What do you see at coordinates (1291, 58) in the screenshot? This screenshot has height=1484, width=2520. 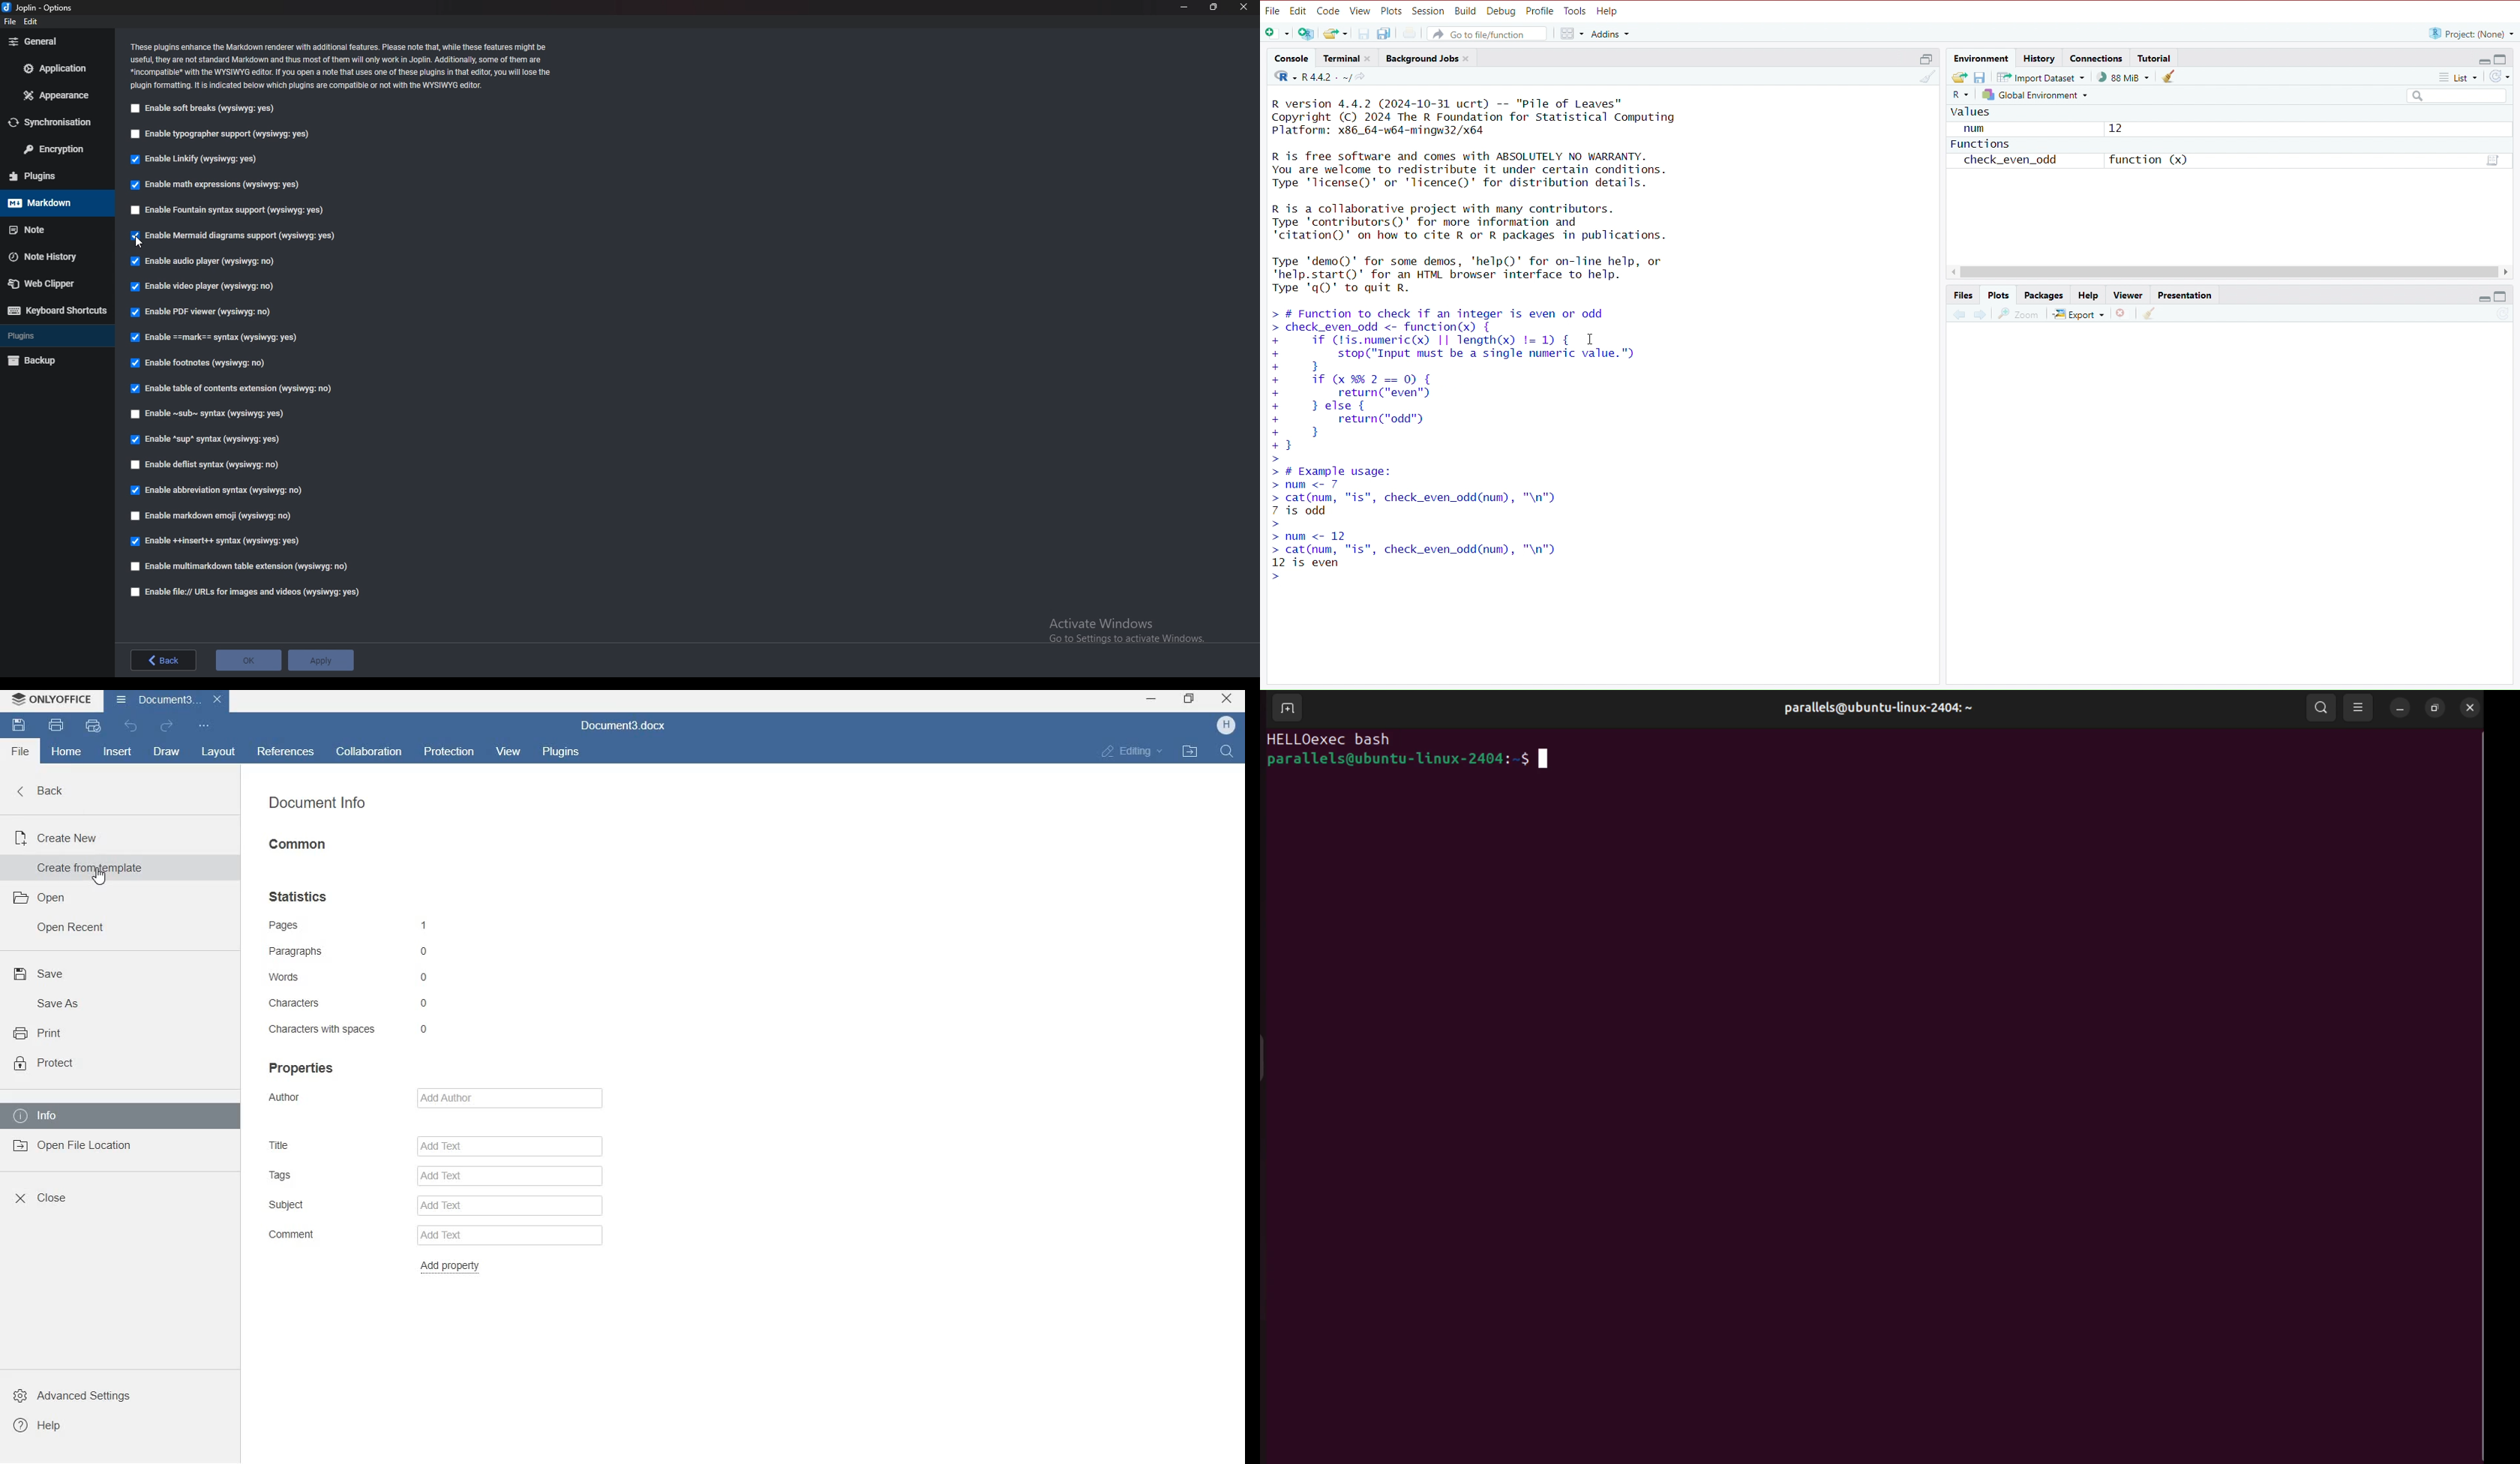 I see `console` at bounding box center [1291, 58].